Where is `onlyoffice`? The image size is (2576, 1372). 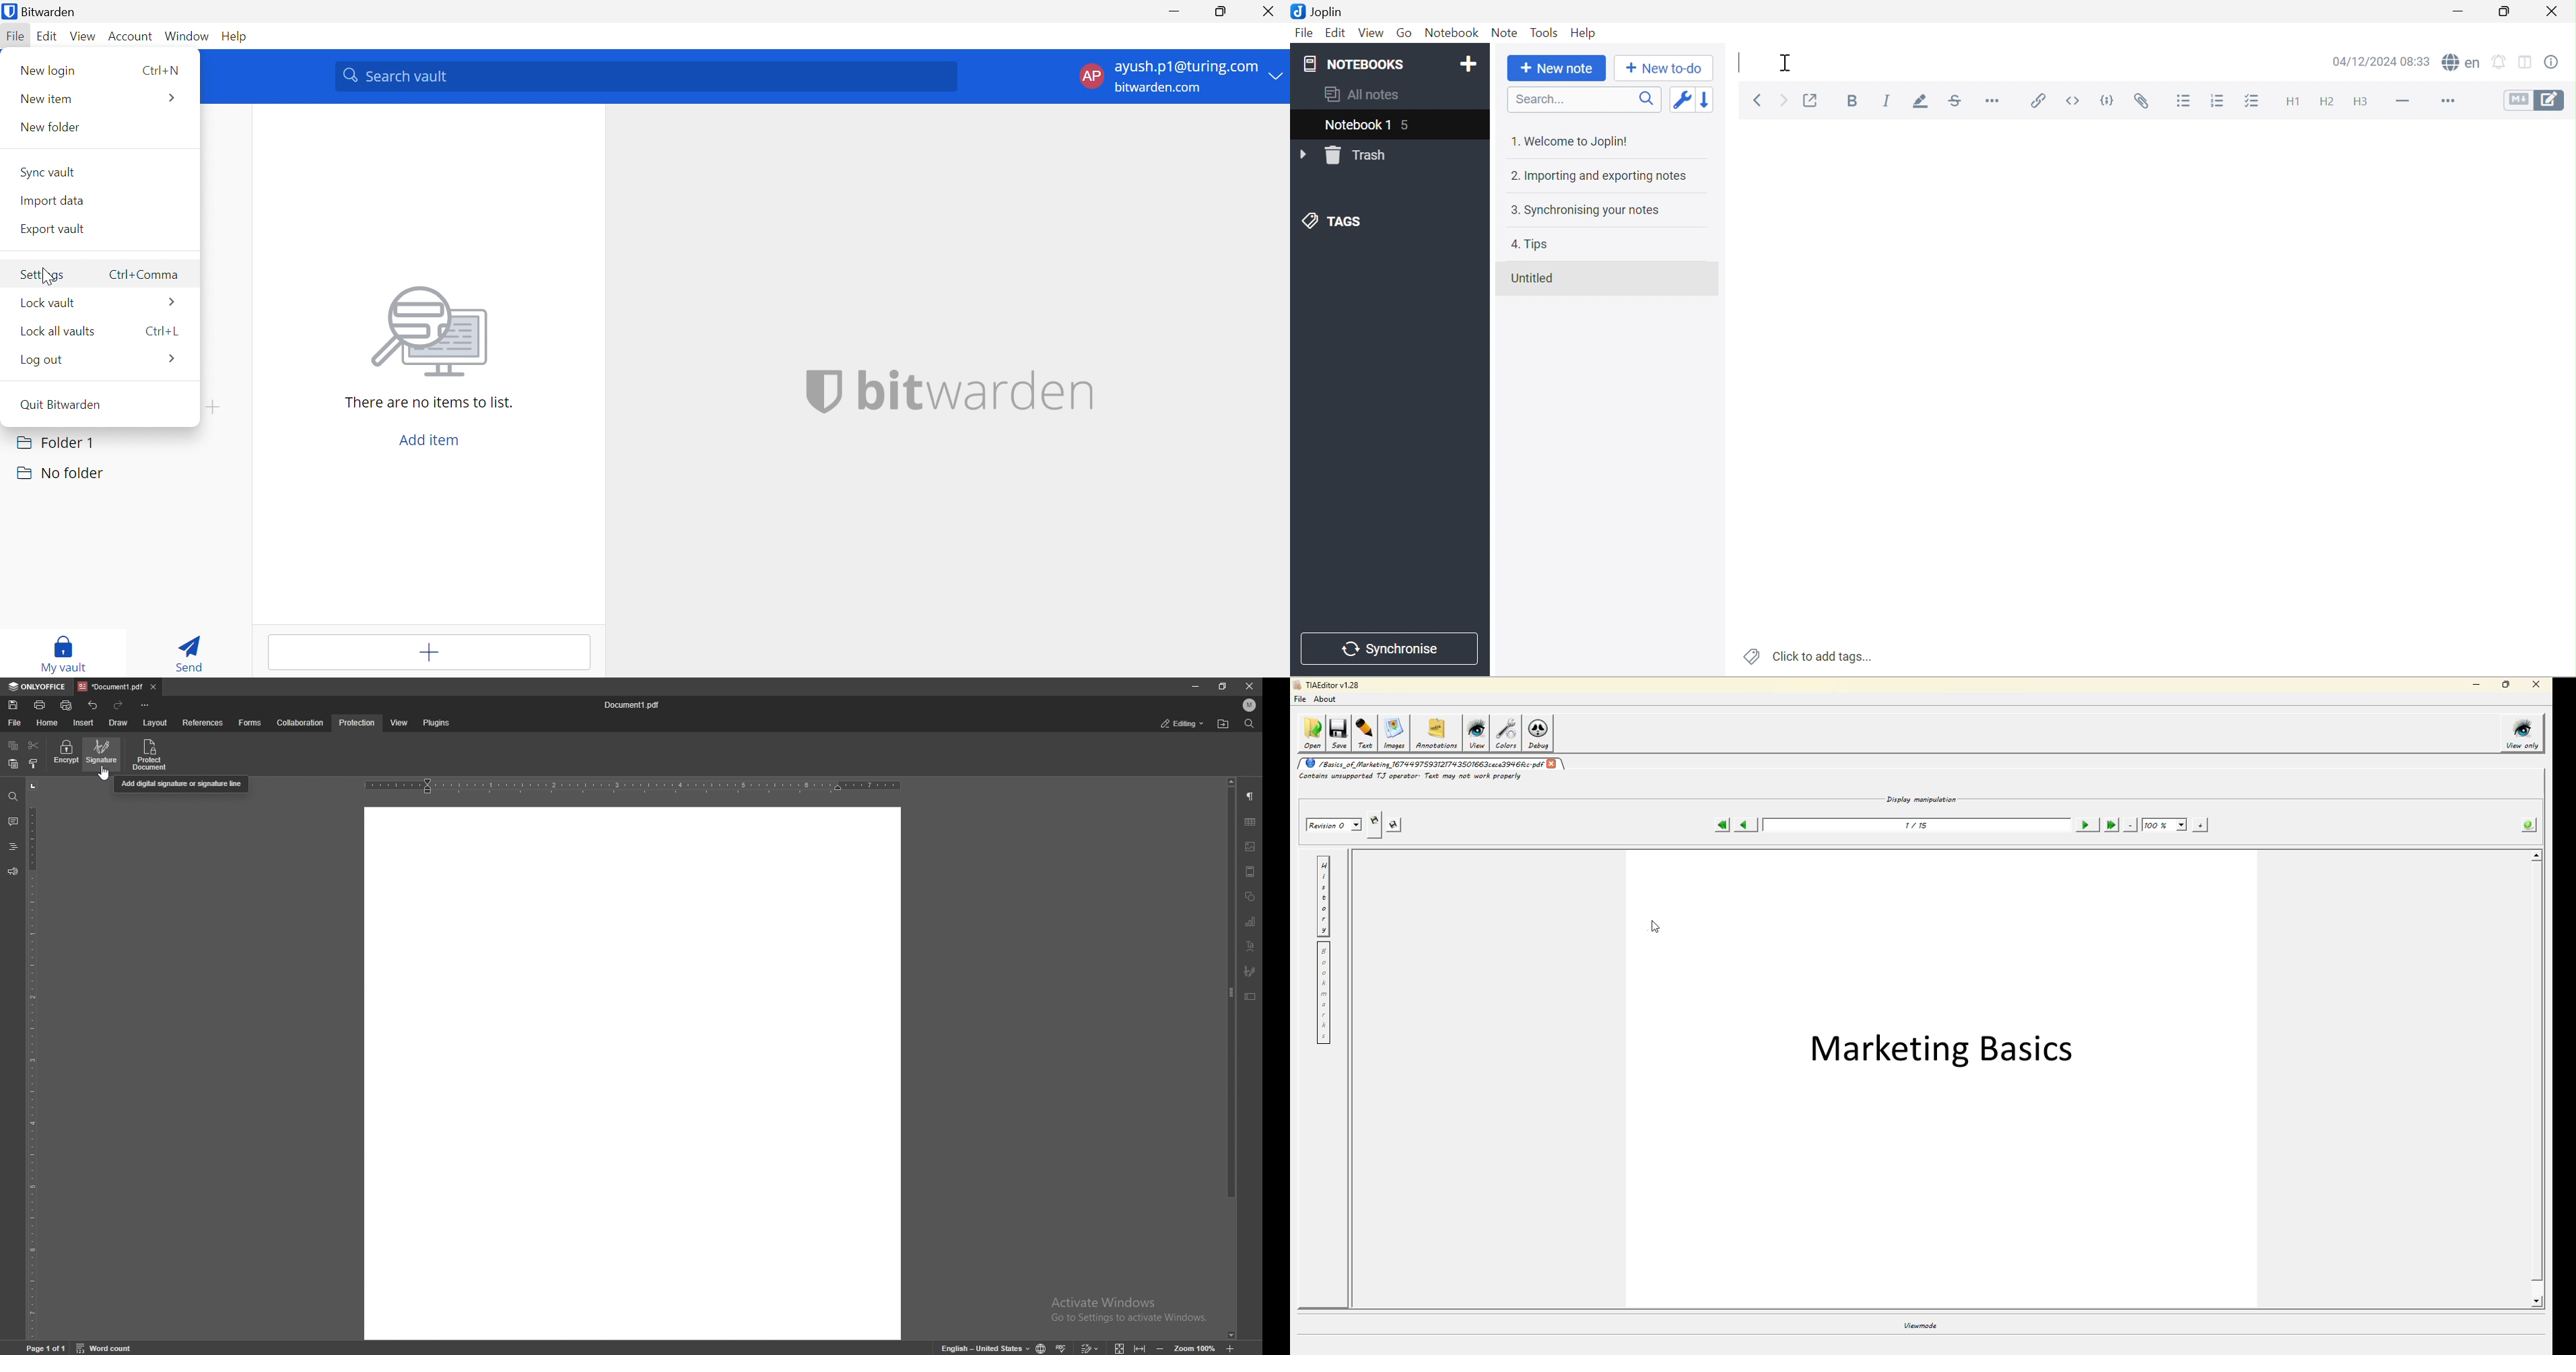
onlyoffice is located at coordinates (38, 687).